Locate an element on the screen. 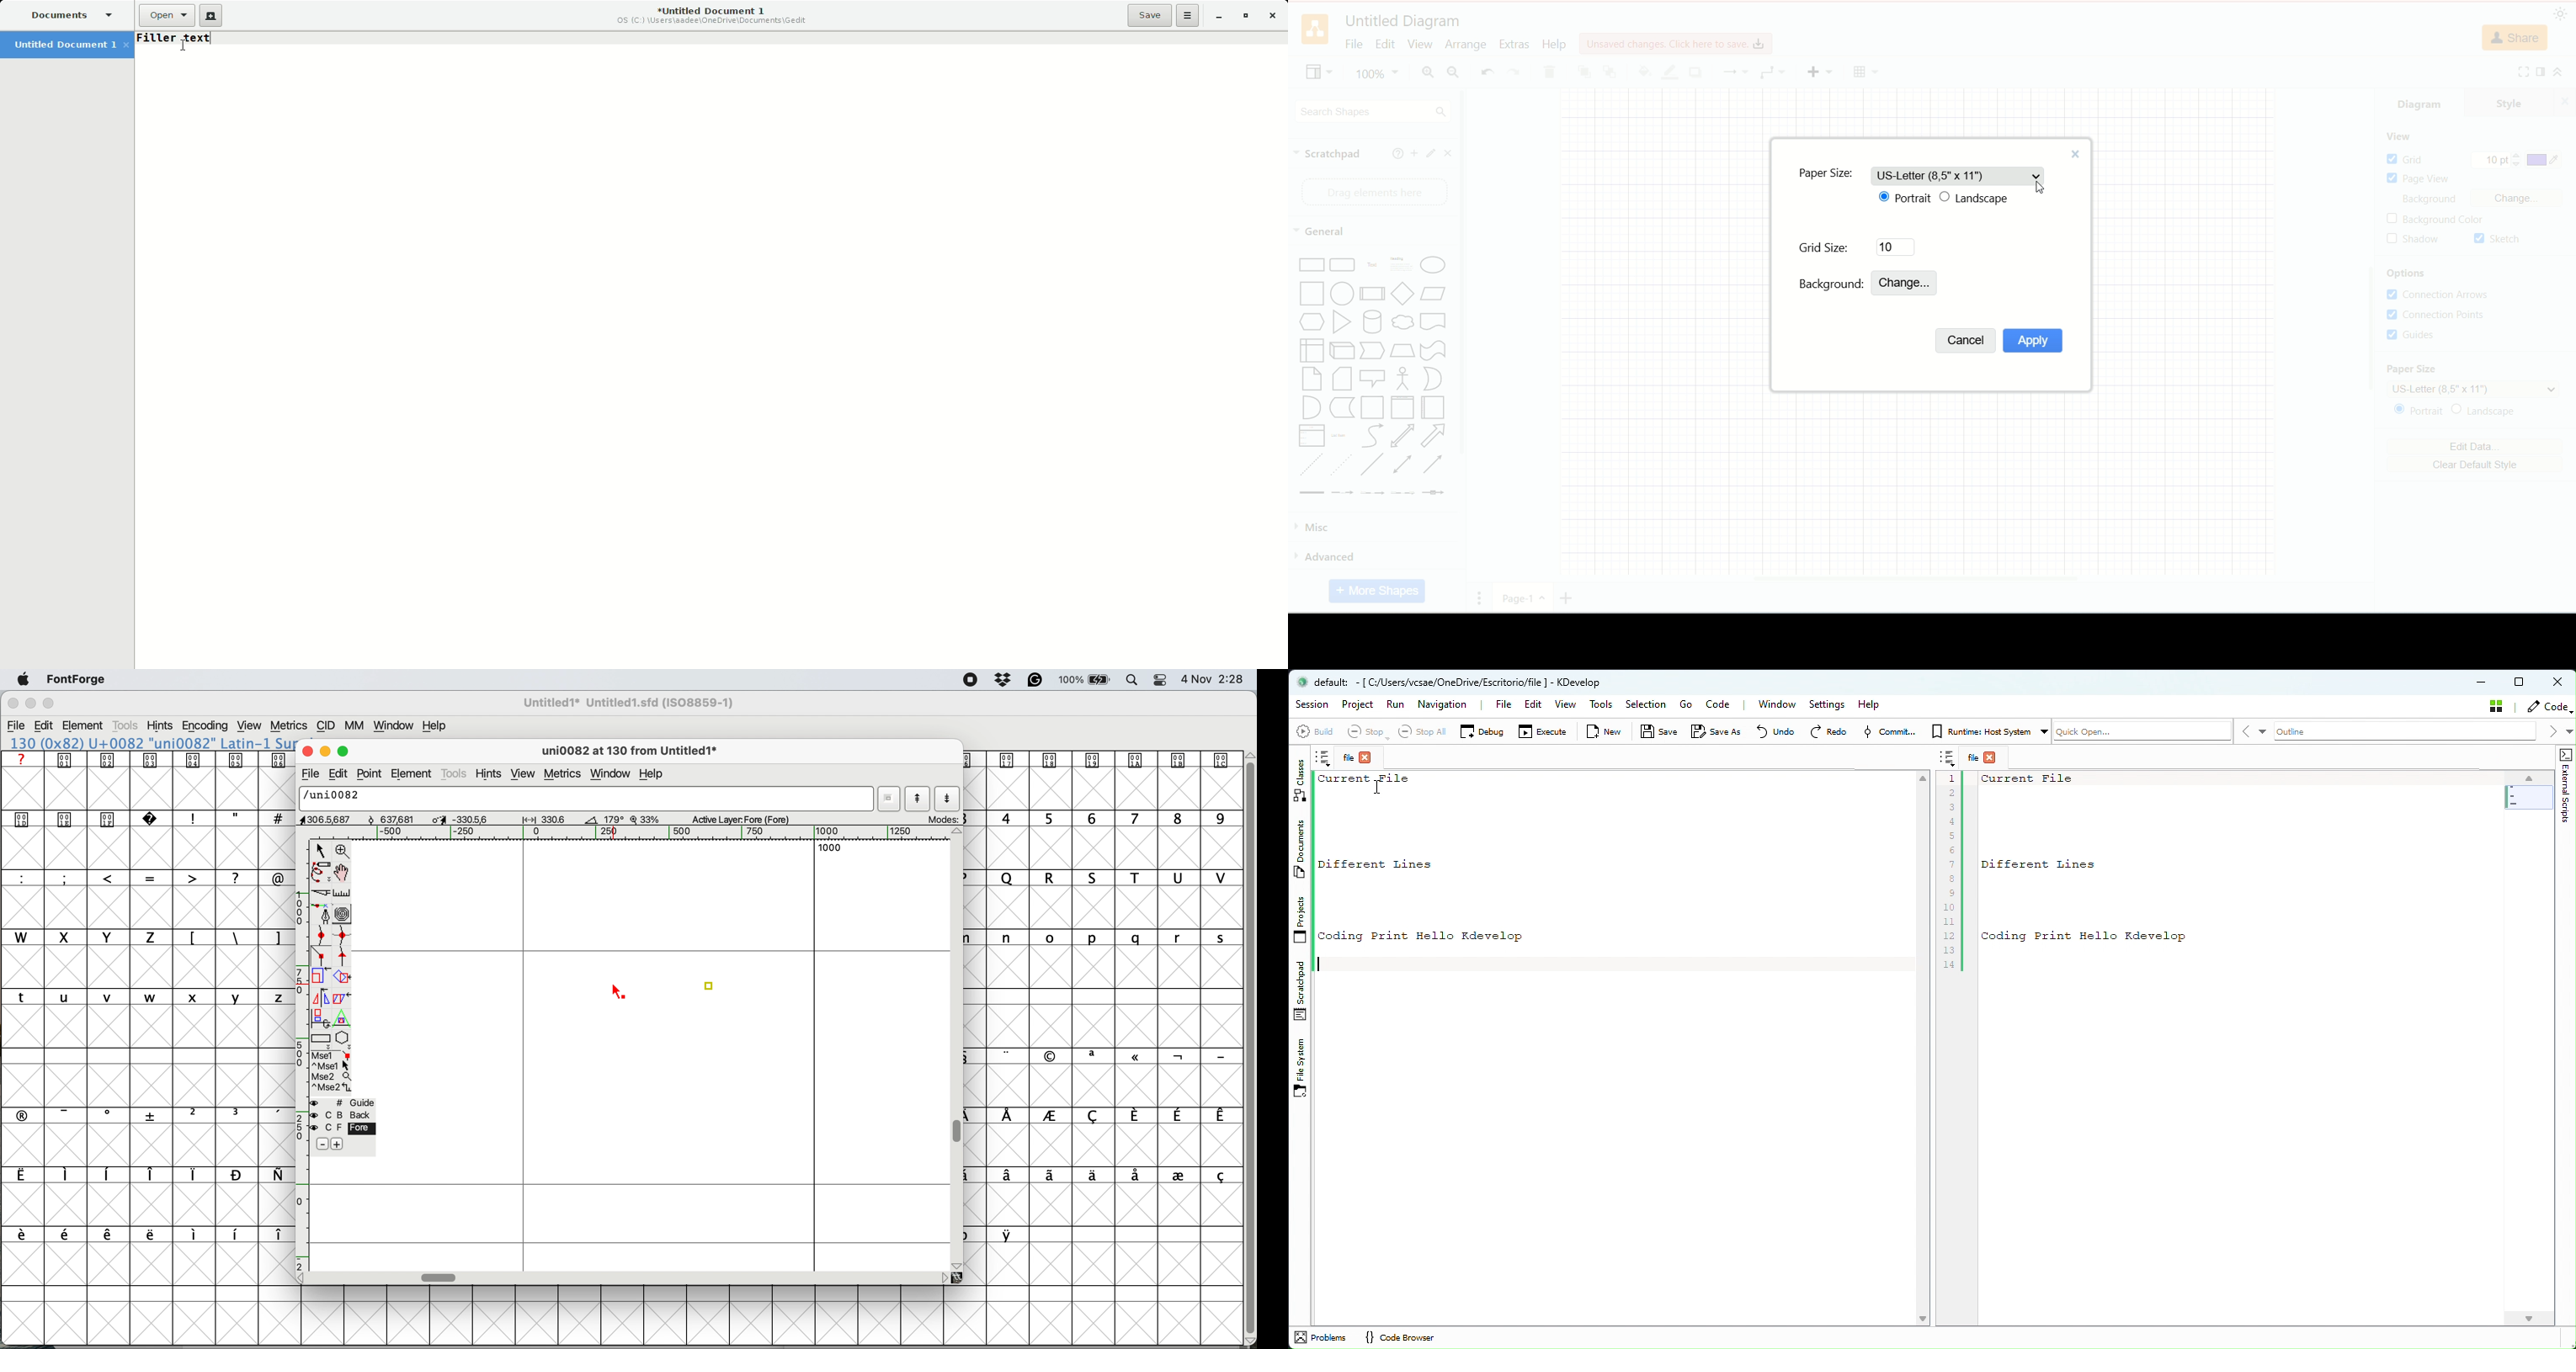  zoom out is located at coordinates (1454, 72).